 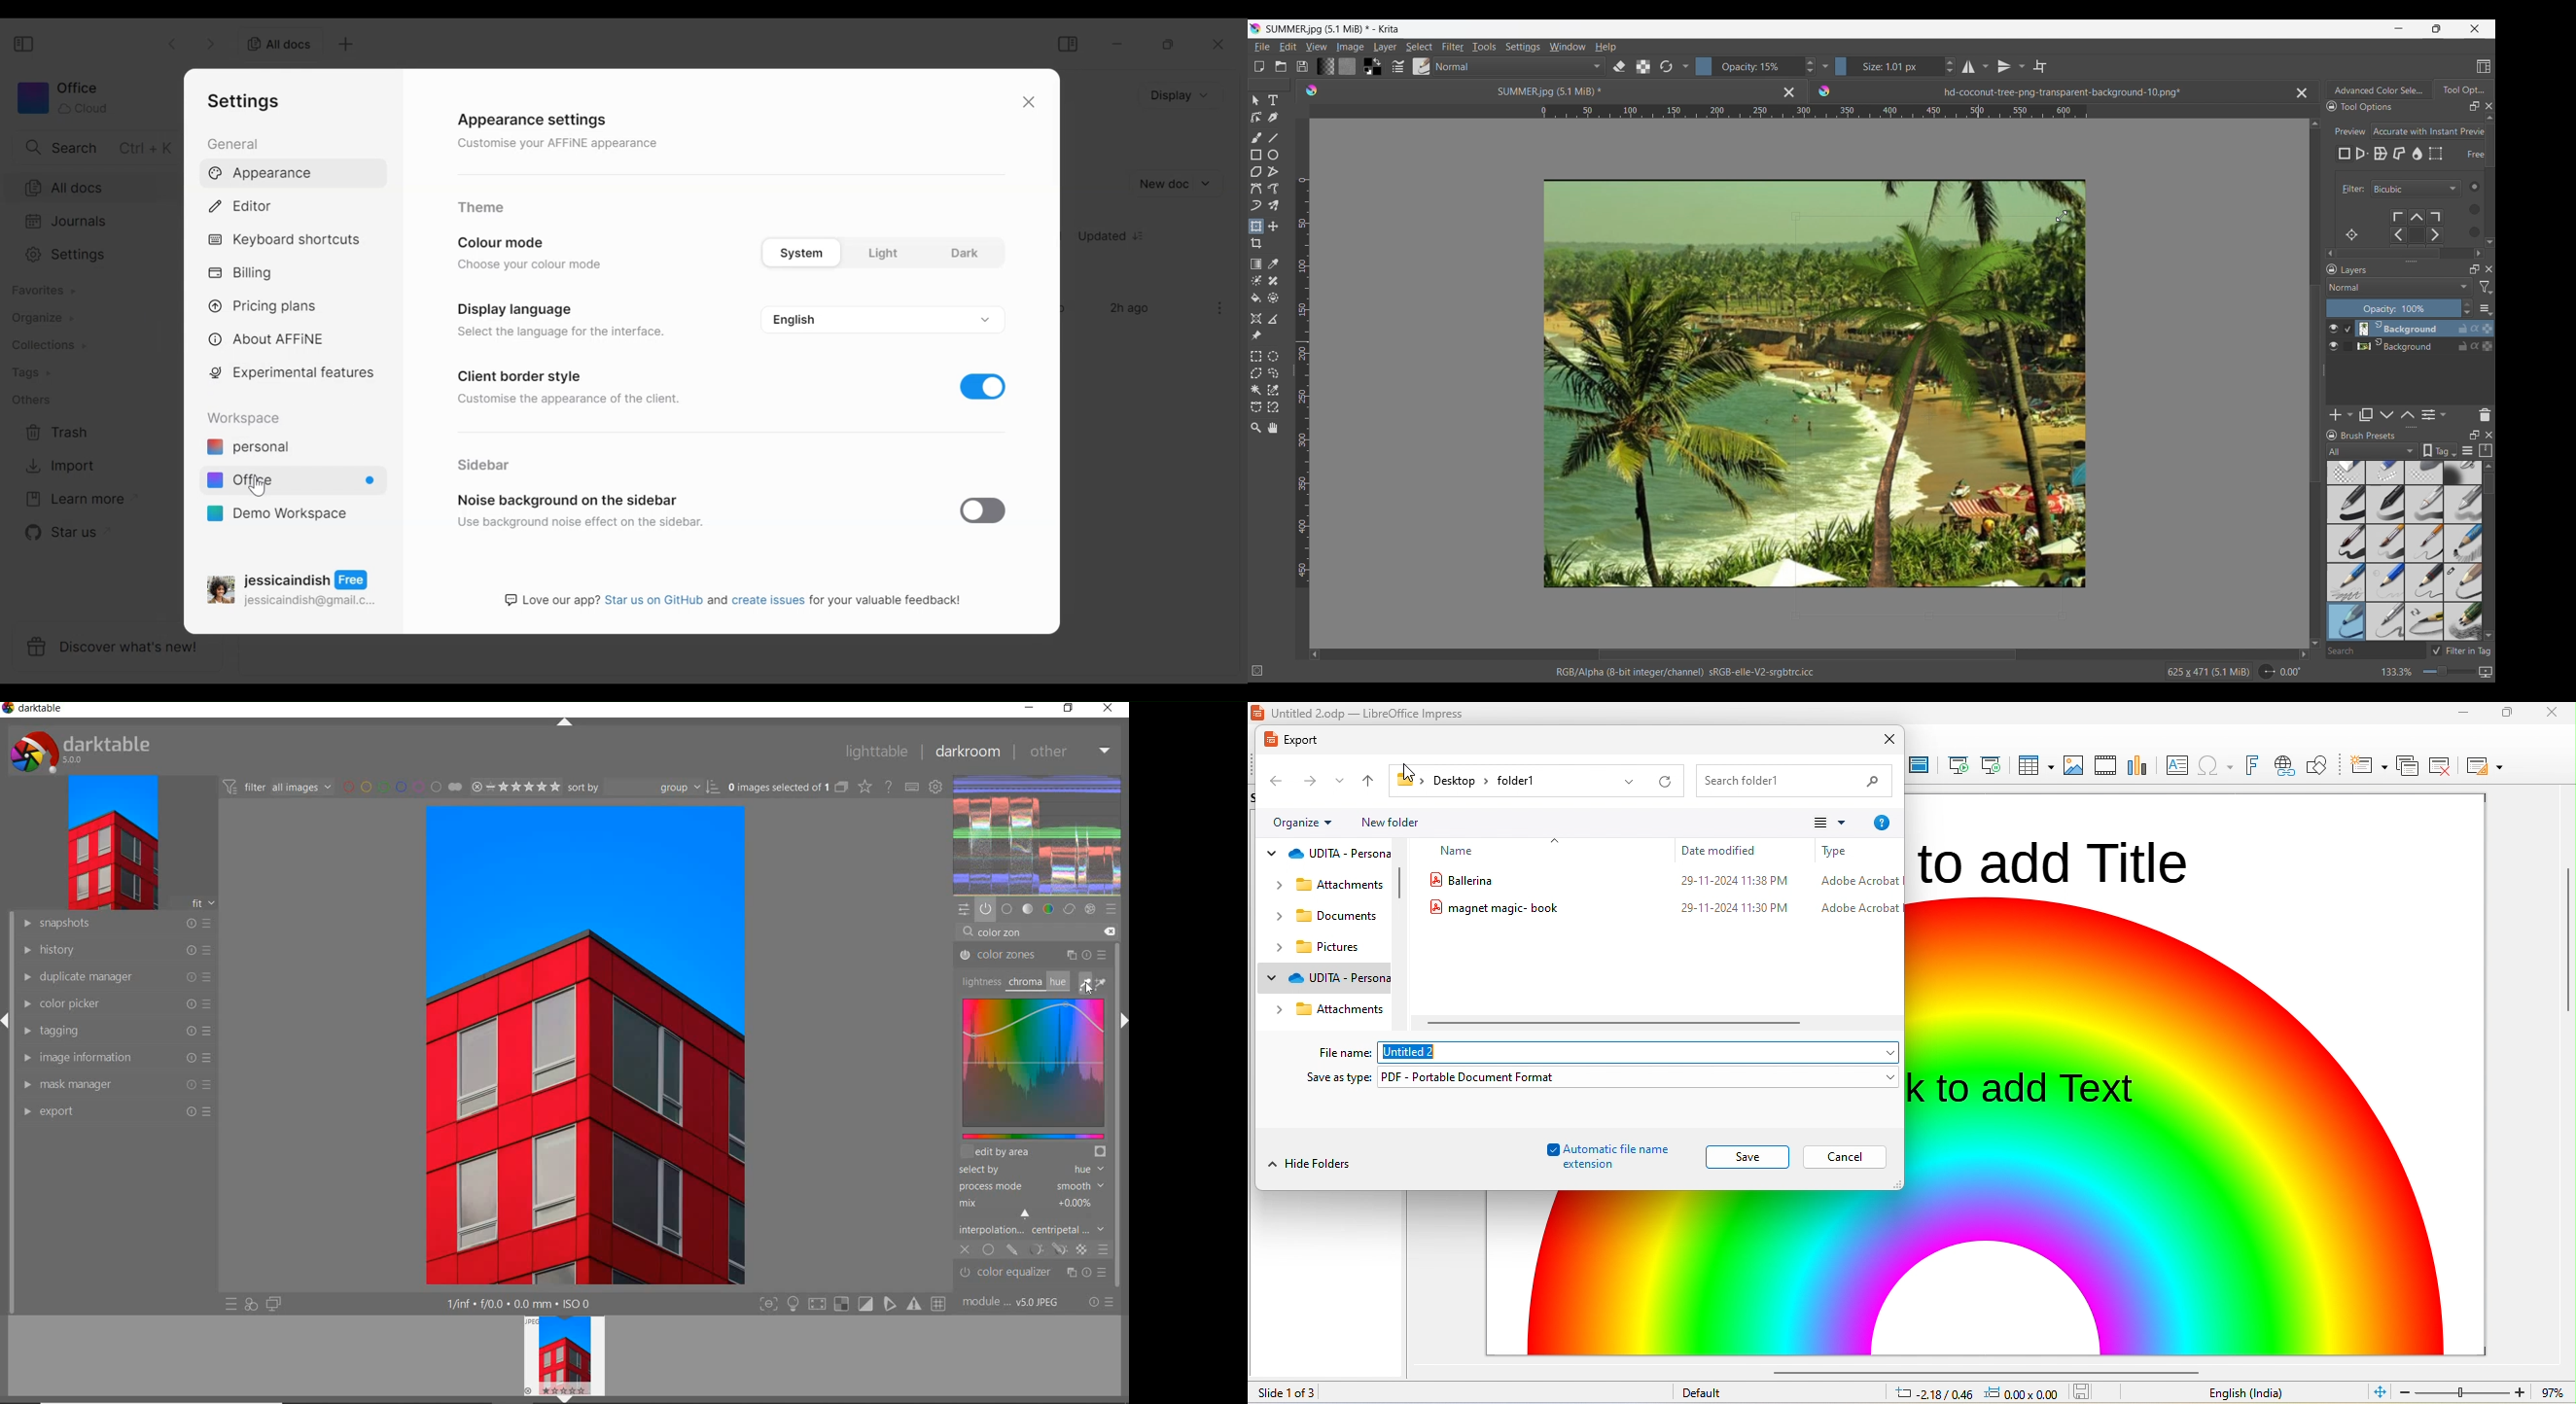 I want to click on Mesh, so click(x=2436, y=153).